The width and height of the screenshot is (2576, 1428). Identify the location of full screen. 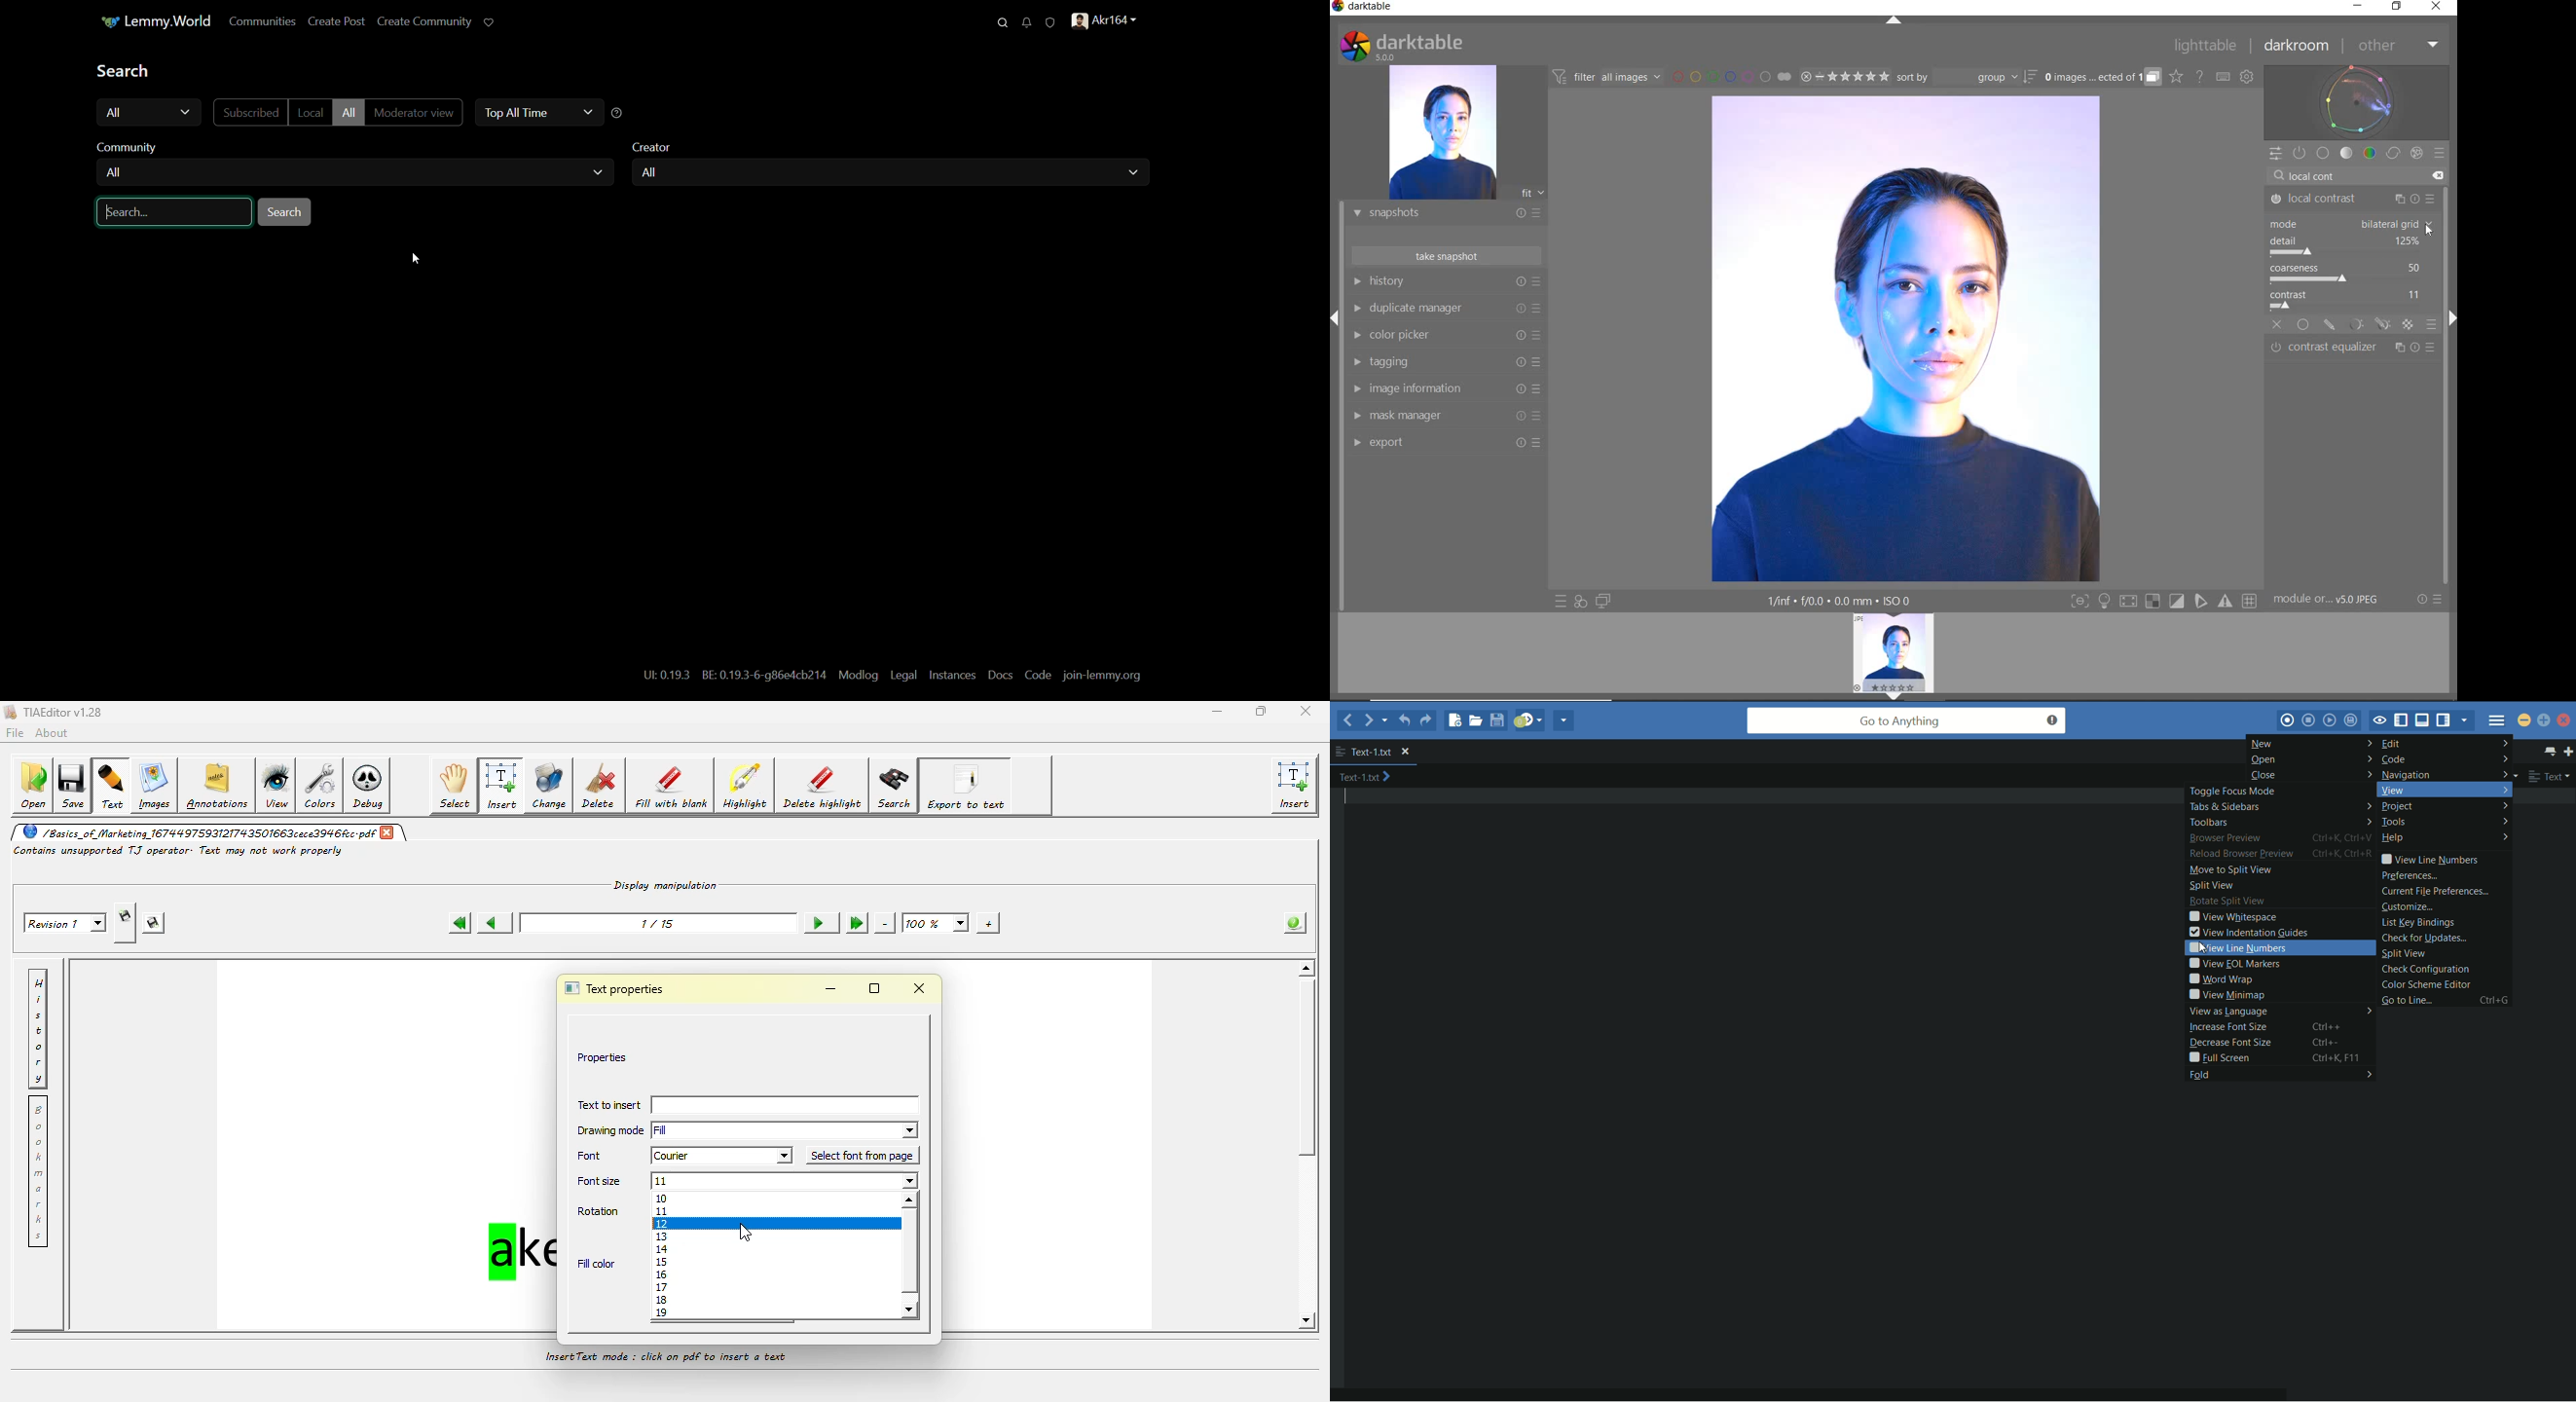
(2218, 1059).